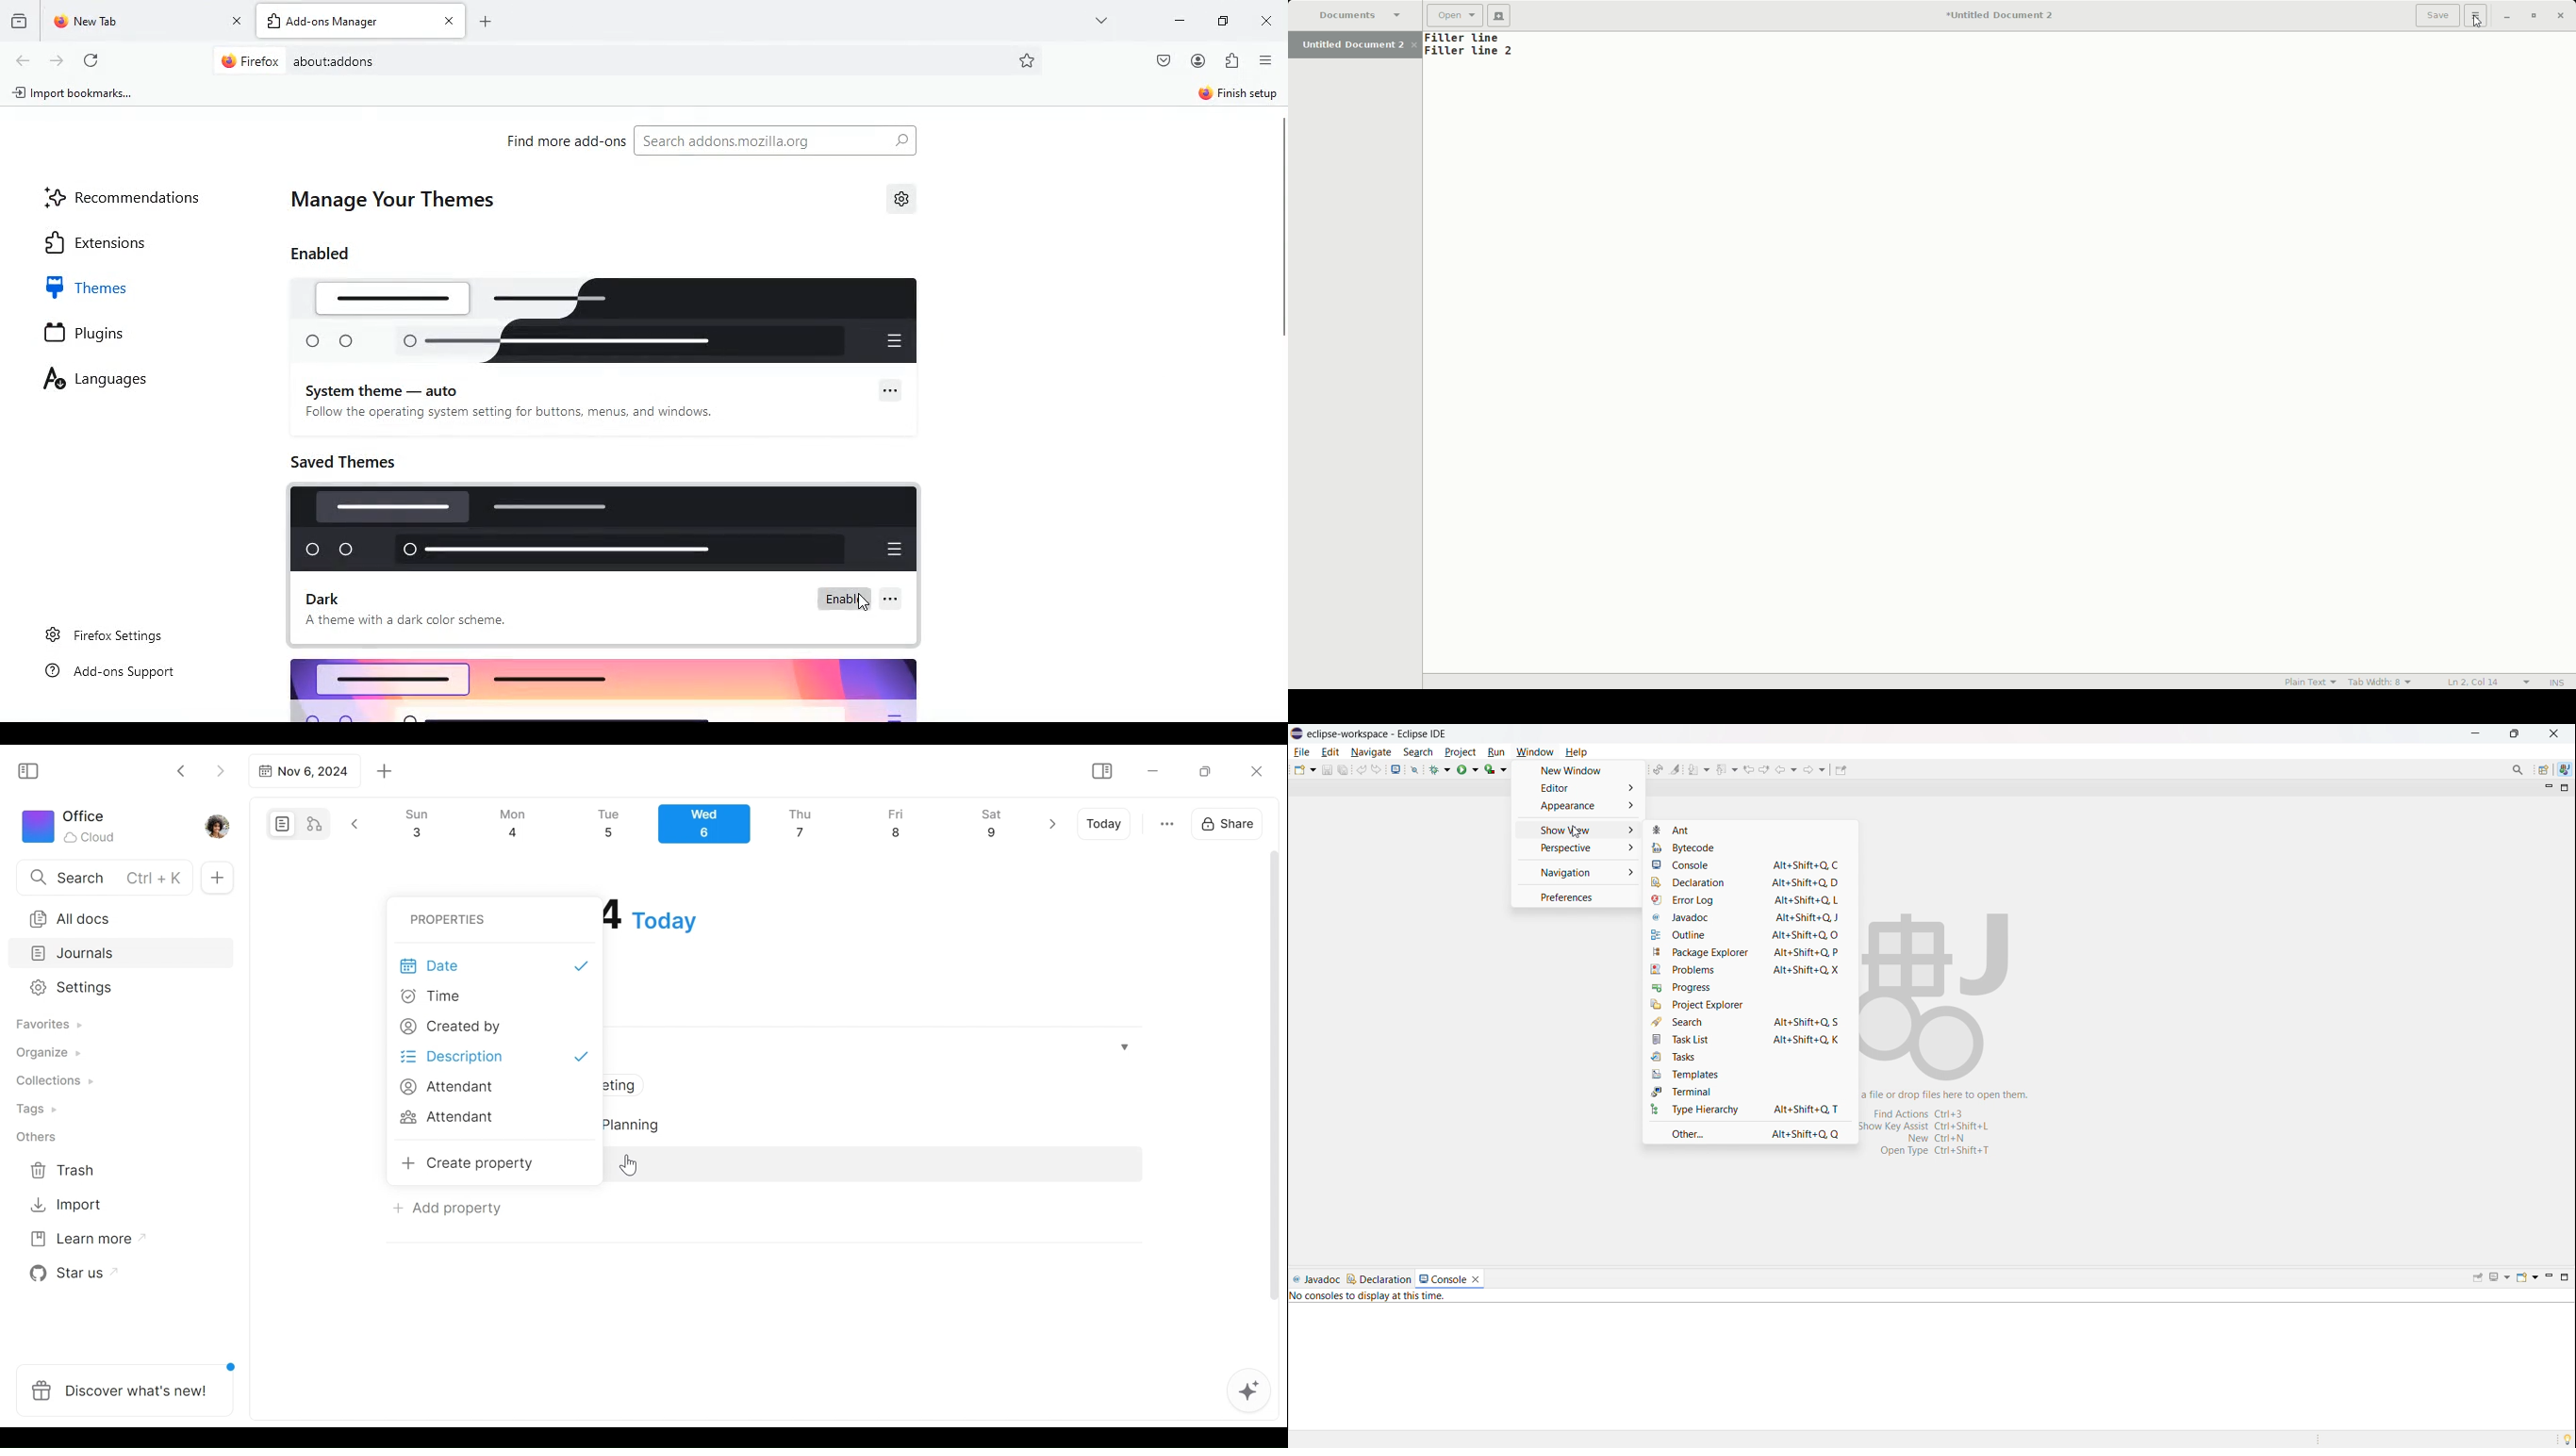 The image size is (2576, 1456). Describe the element at coordinates (53, 1083) in the screenshot. I see `Collections` at that location.